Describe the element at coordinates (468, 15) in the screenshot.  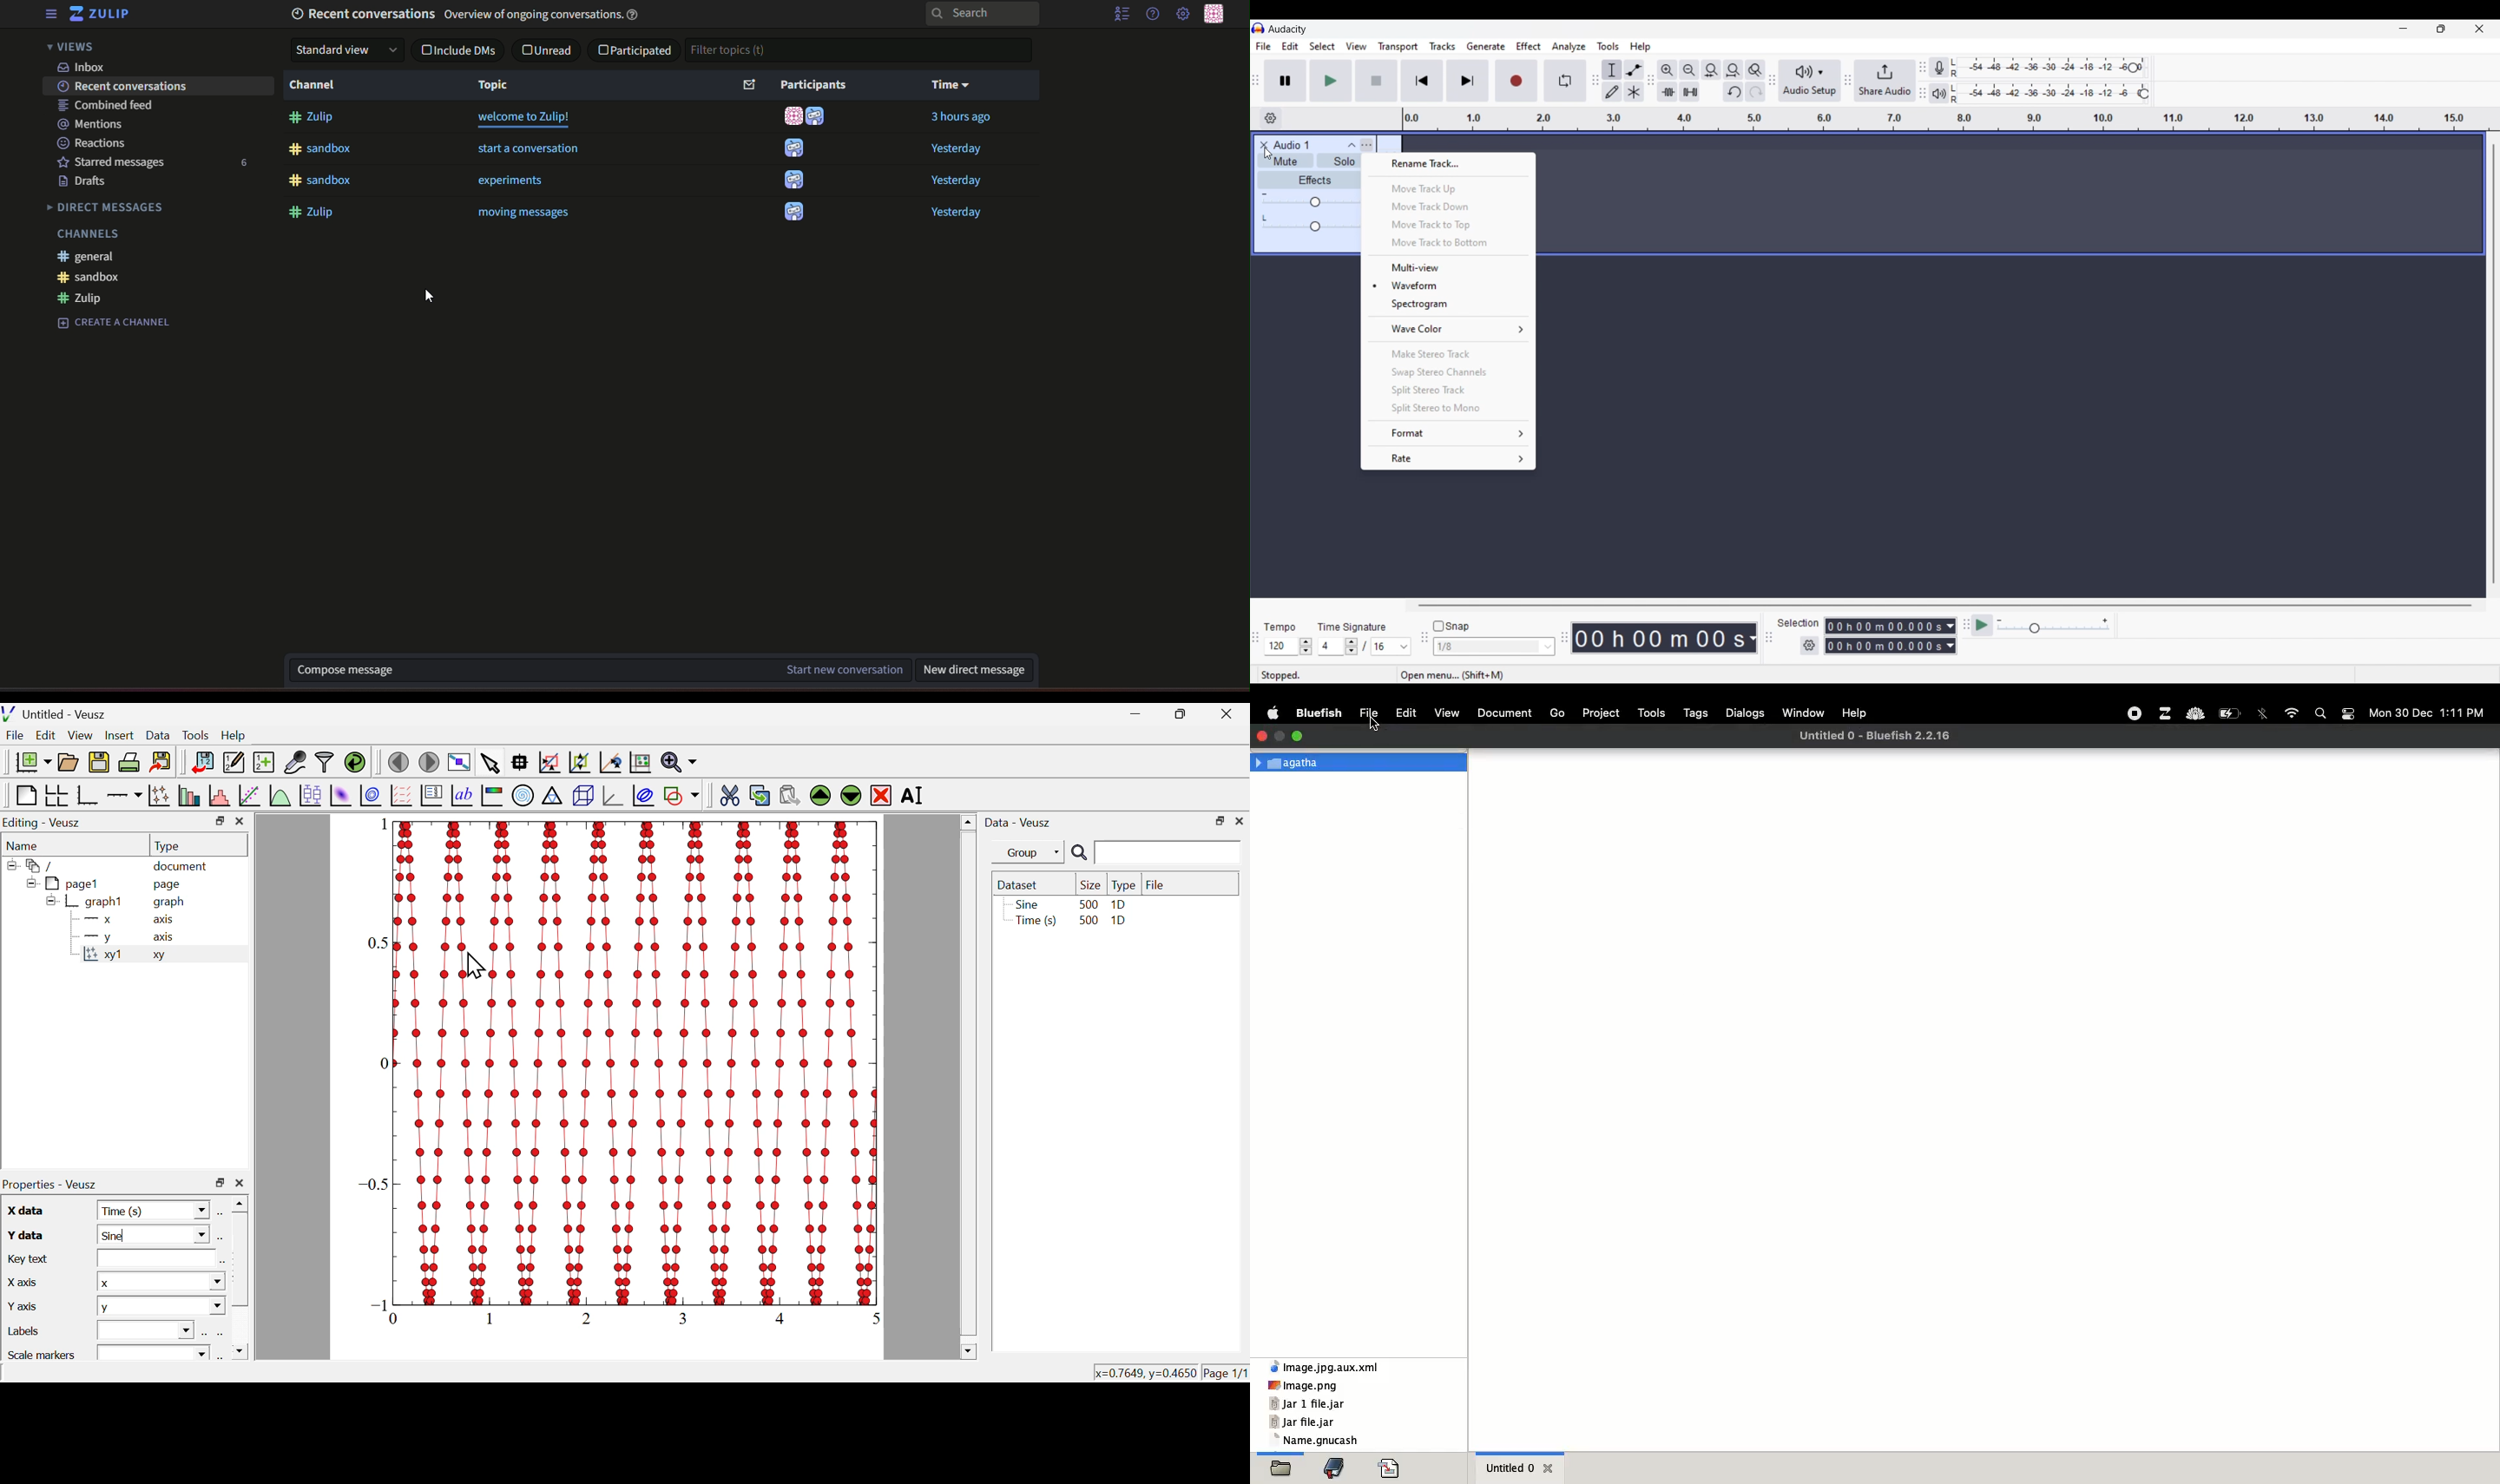
I see `Recent conversations overview of ongoing conversations` at that location.